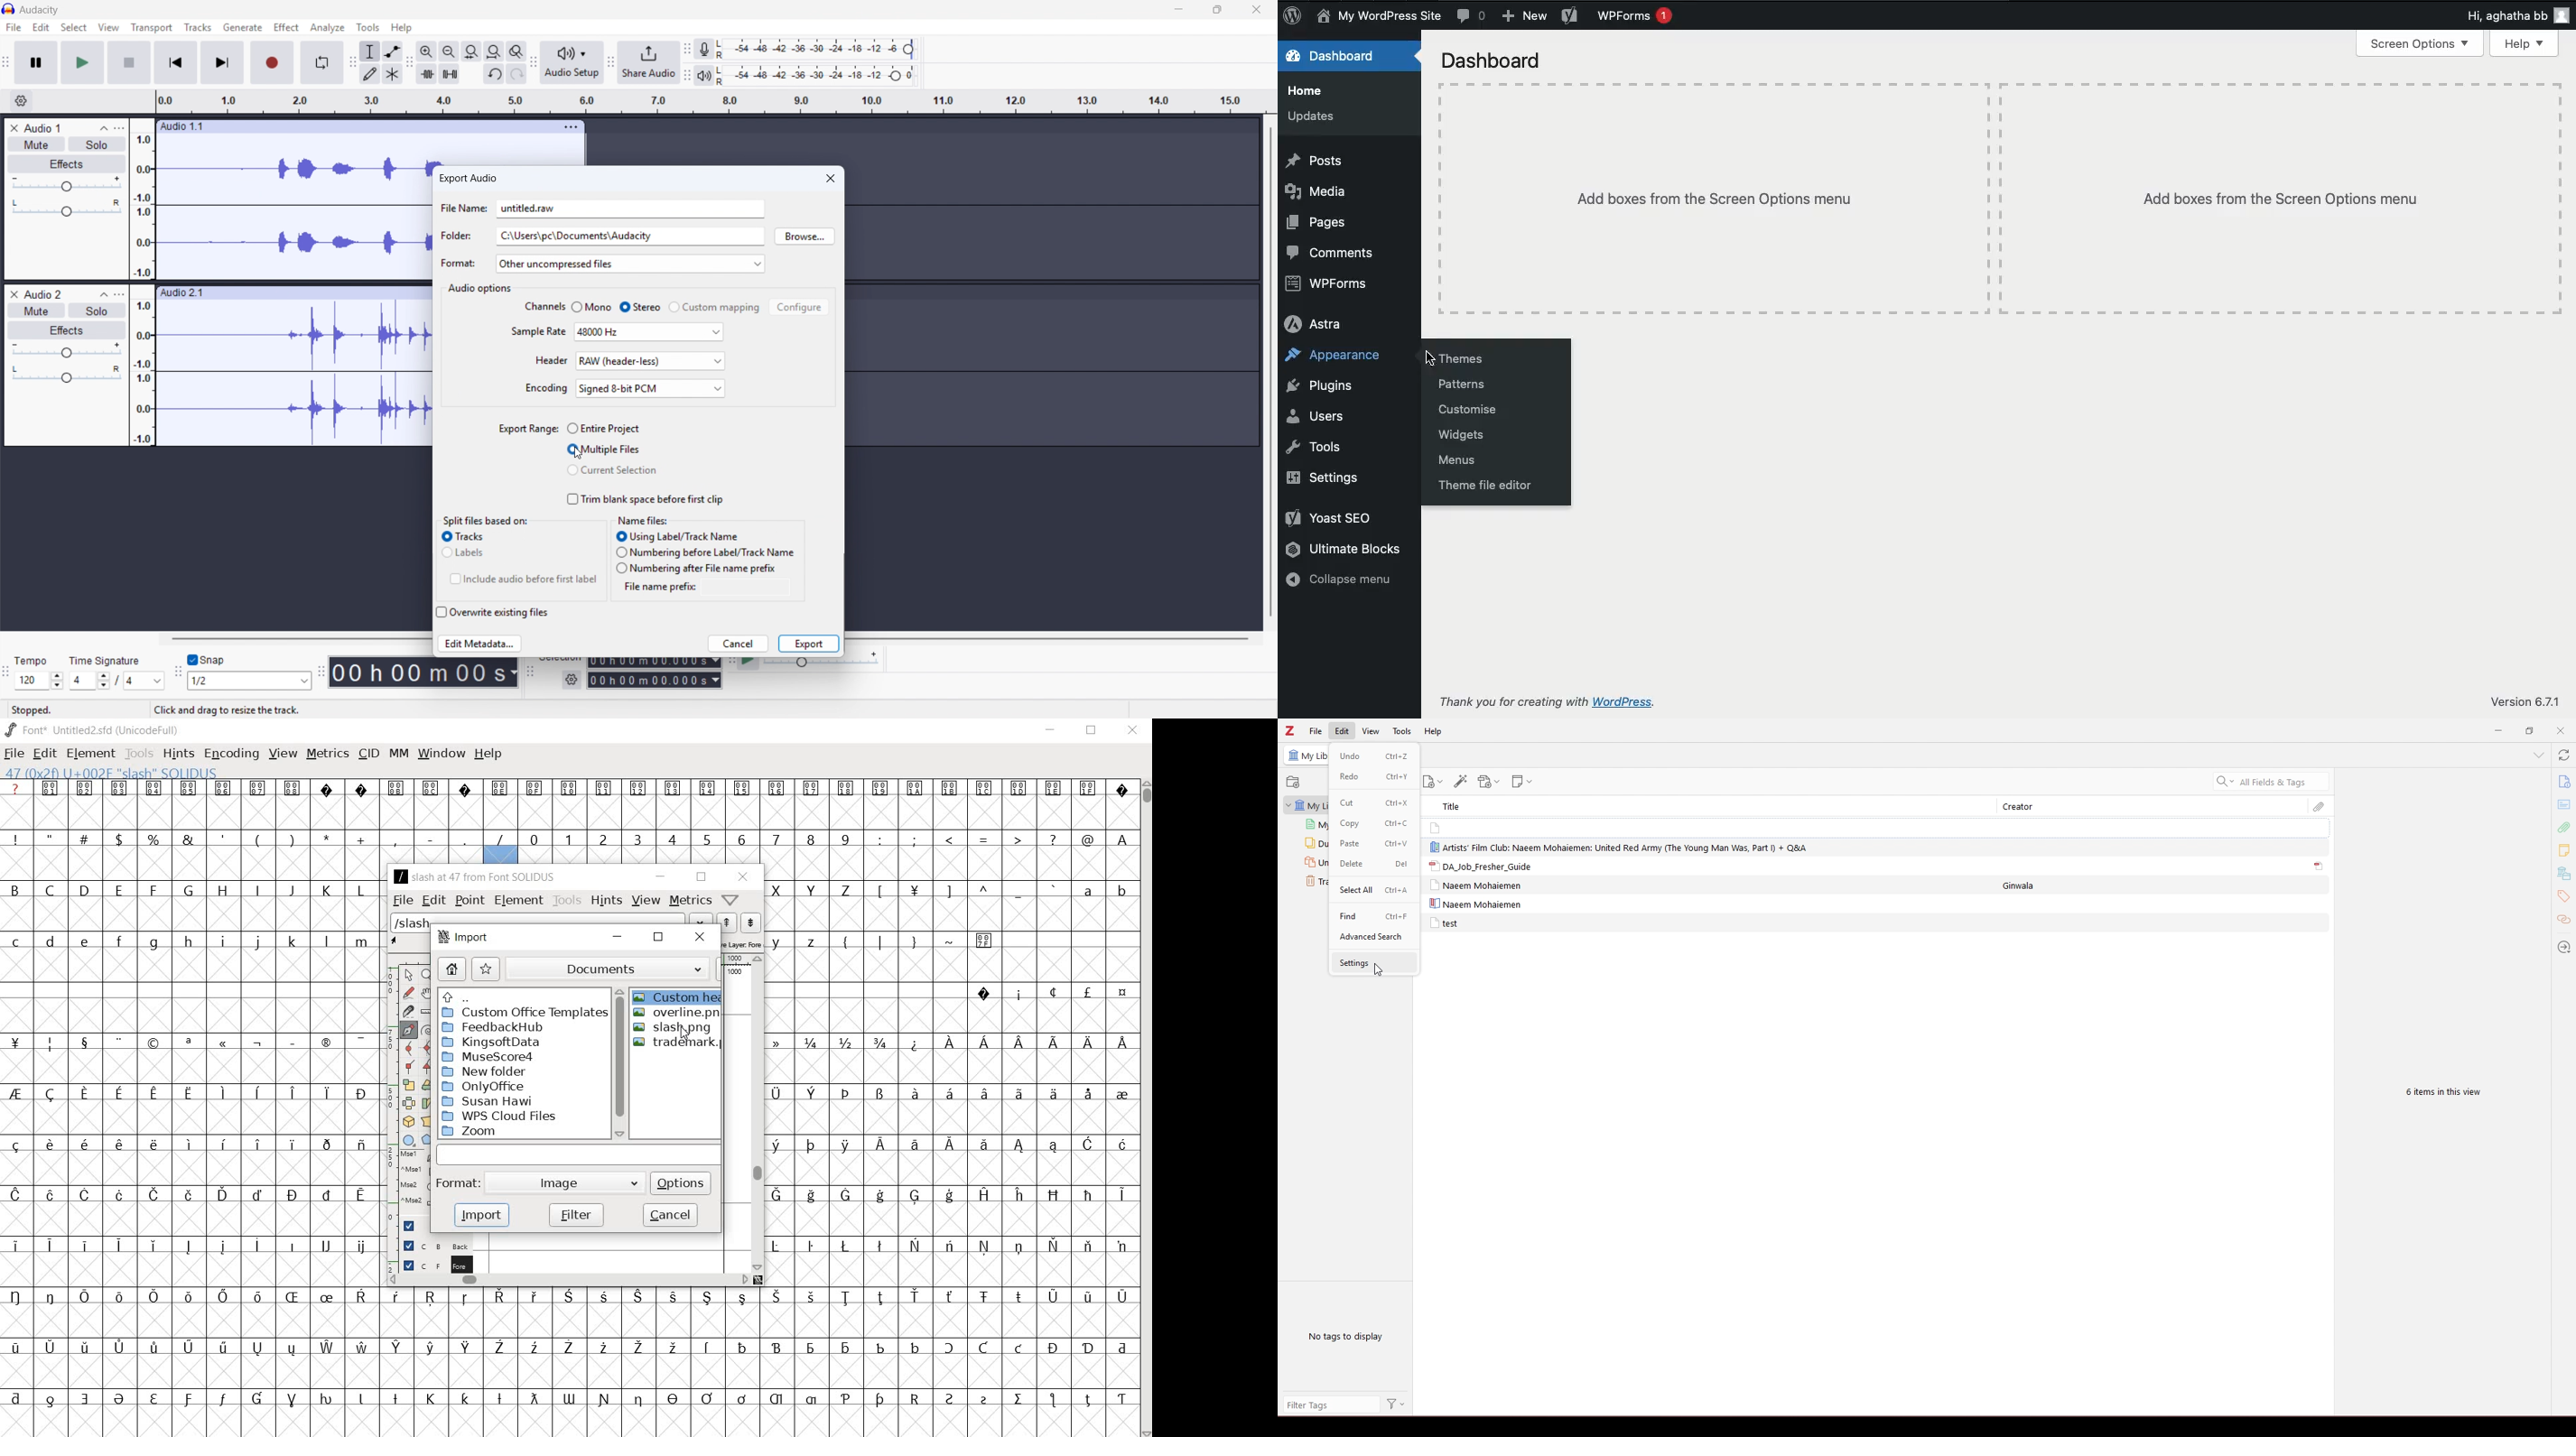 The height and width of the screenshot is (1456, 2576). What do you see at coordinates (193, 940) in the screenshot?
I see `small letters c-z` at bounding box center [193, 940].